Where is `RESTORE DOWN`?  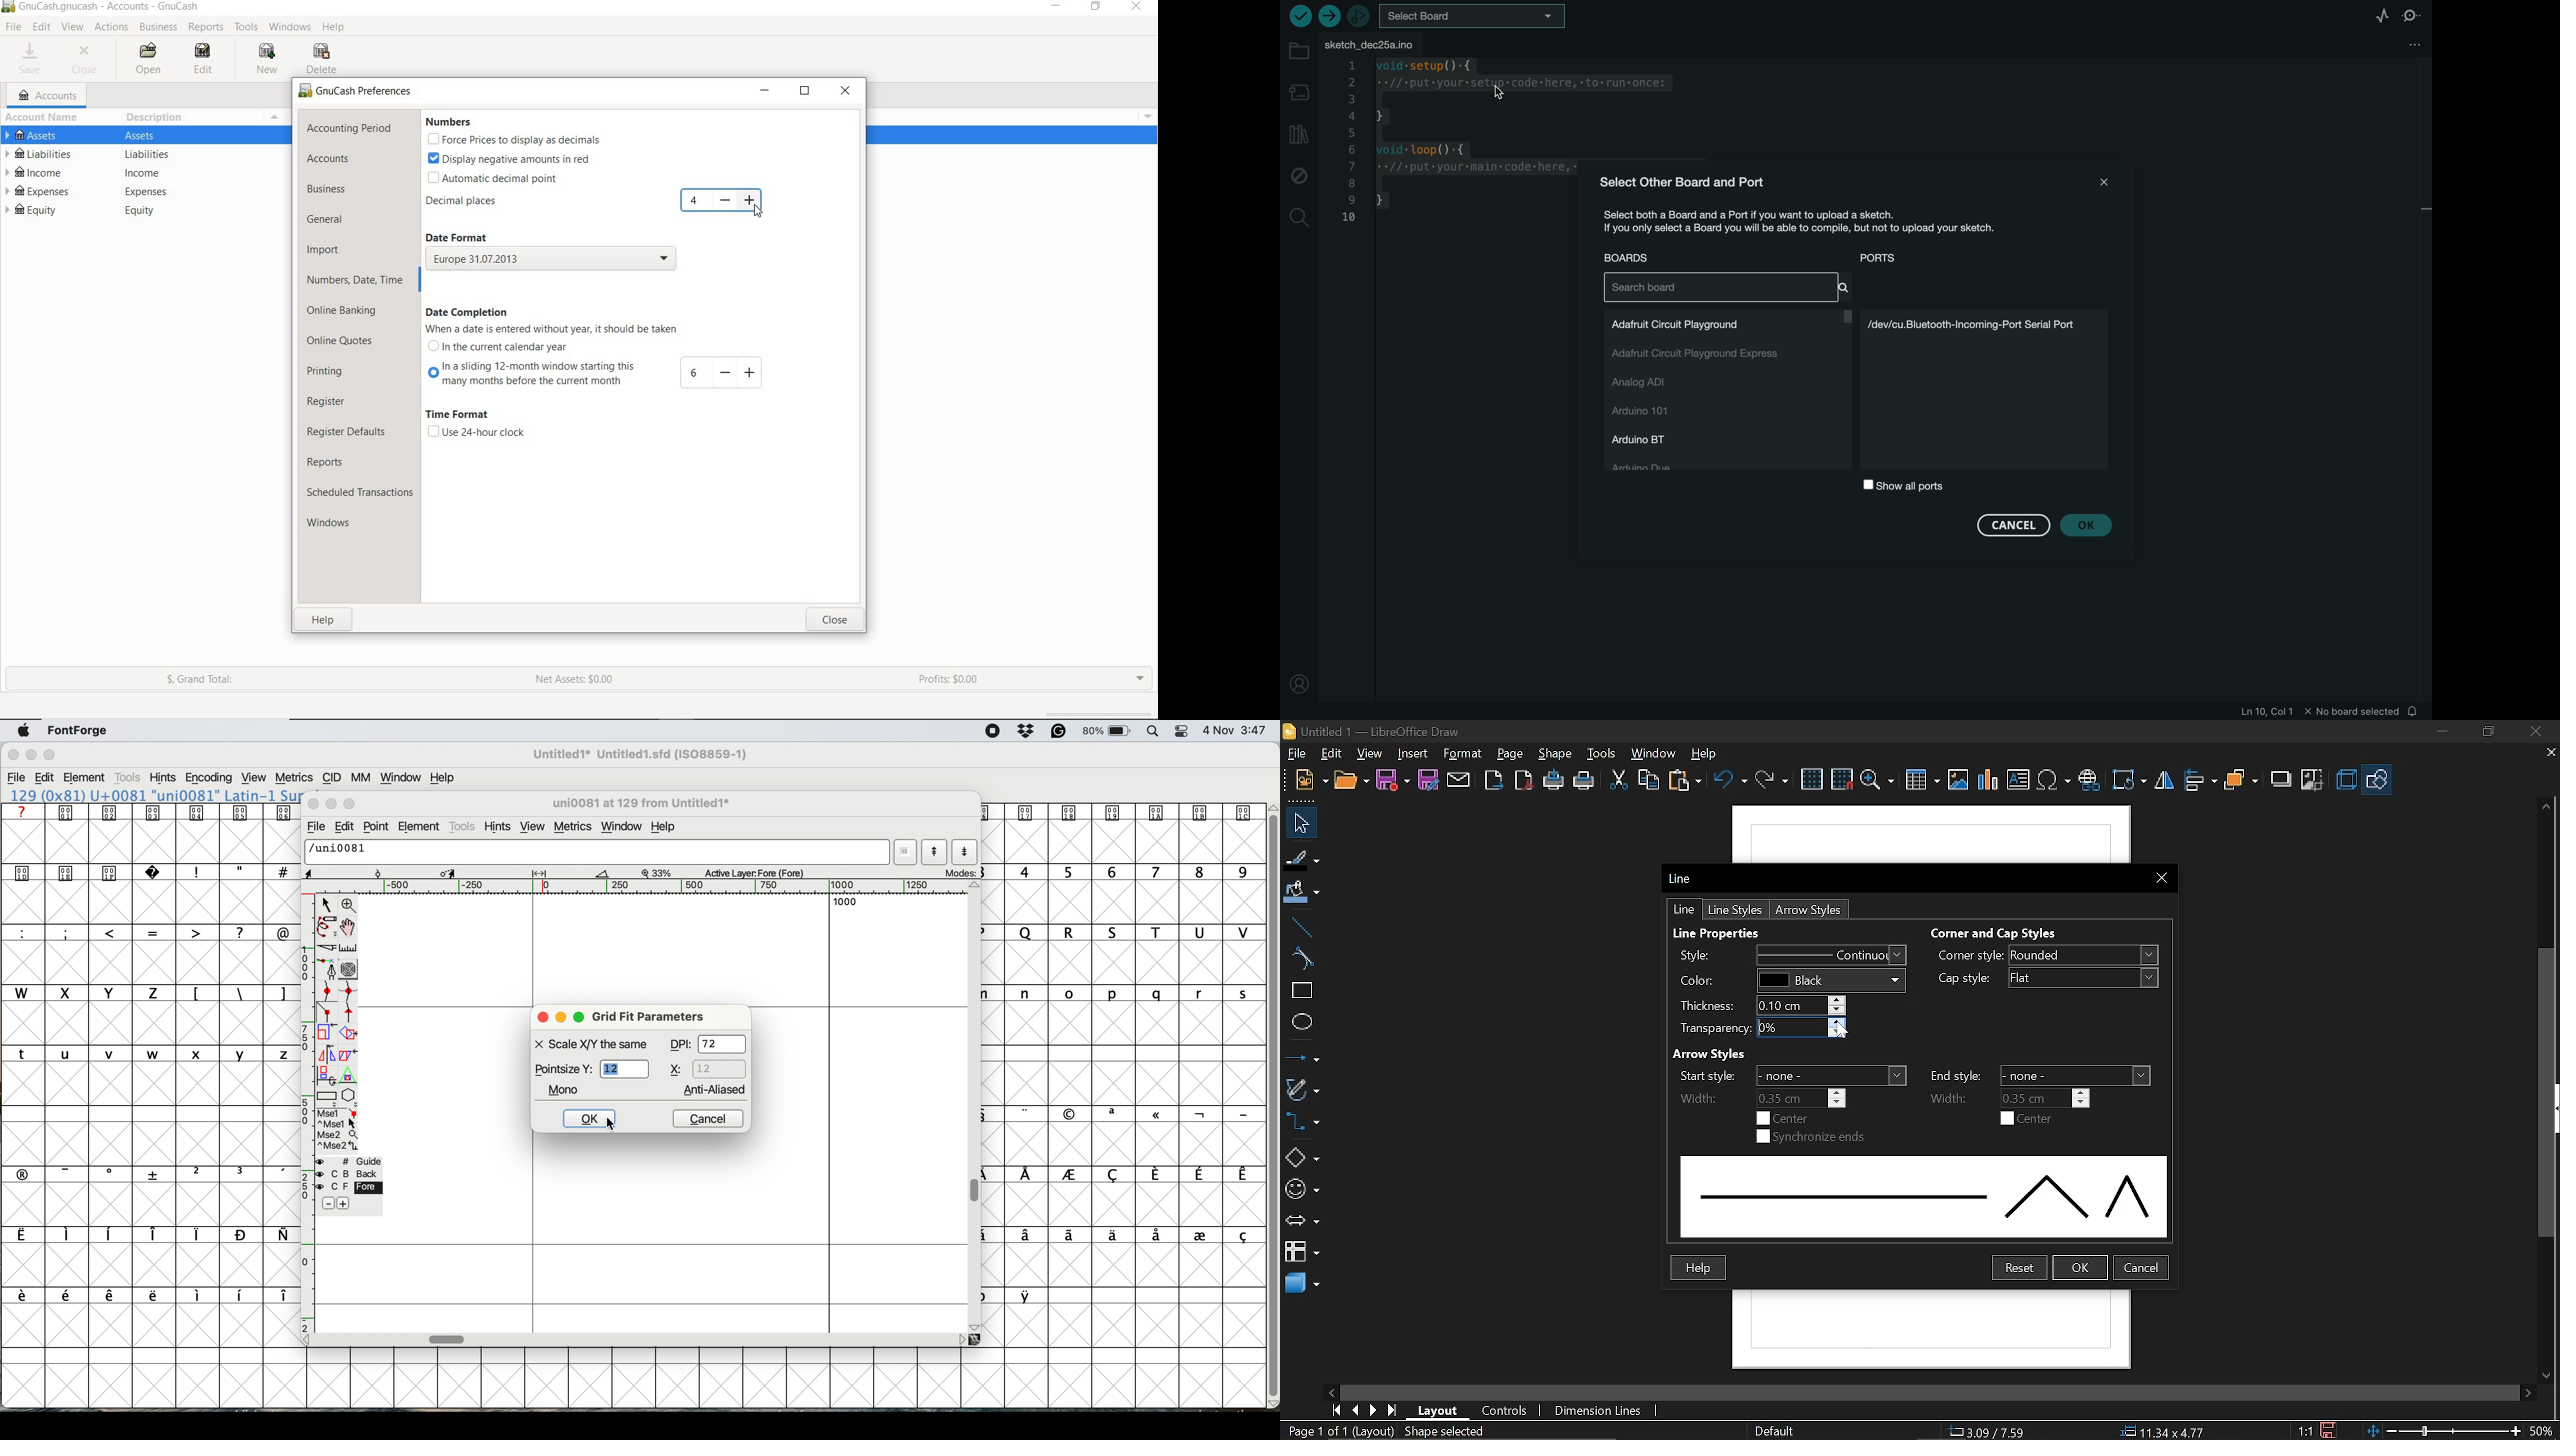 RESTORE DOWN is located at coordinates (1097, 7).